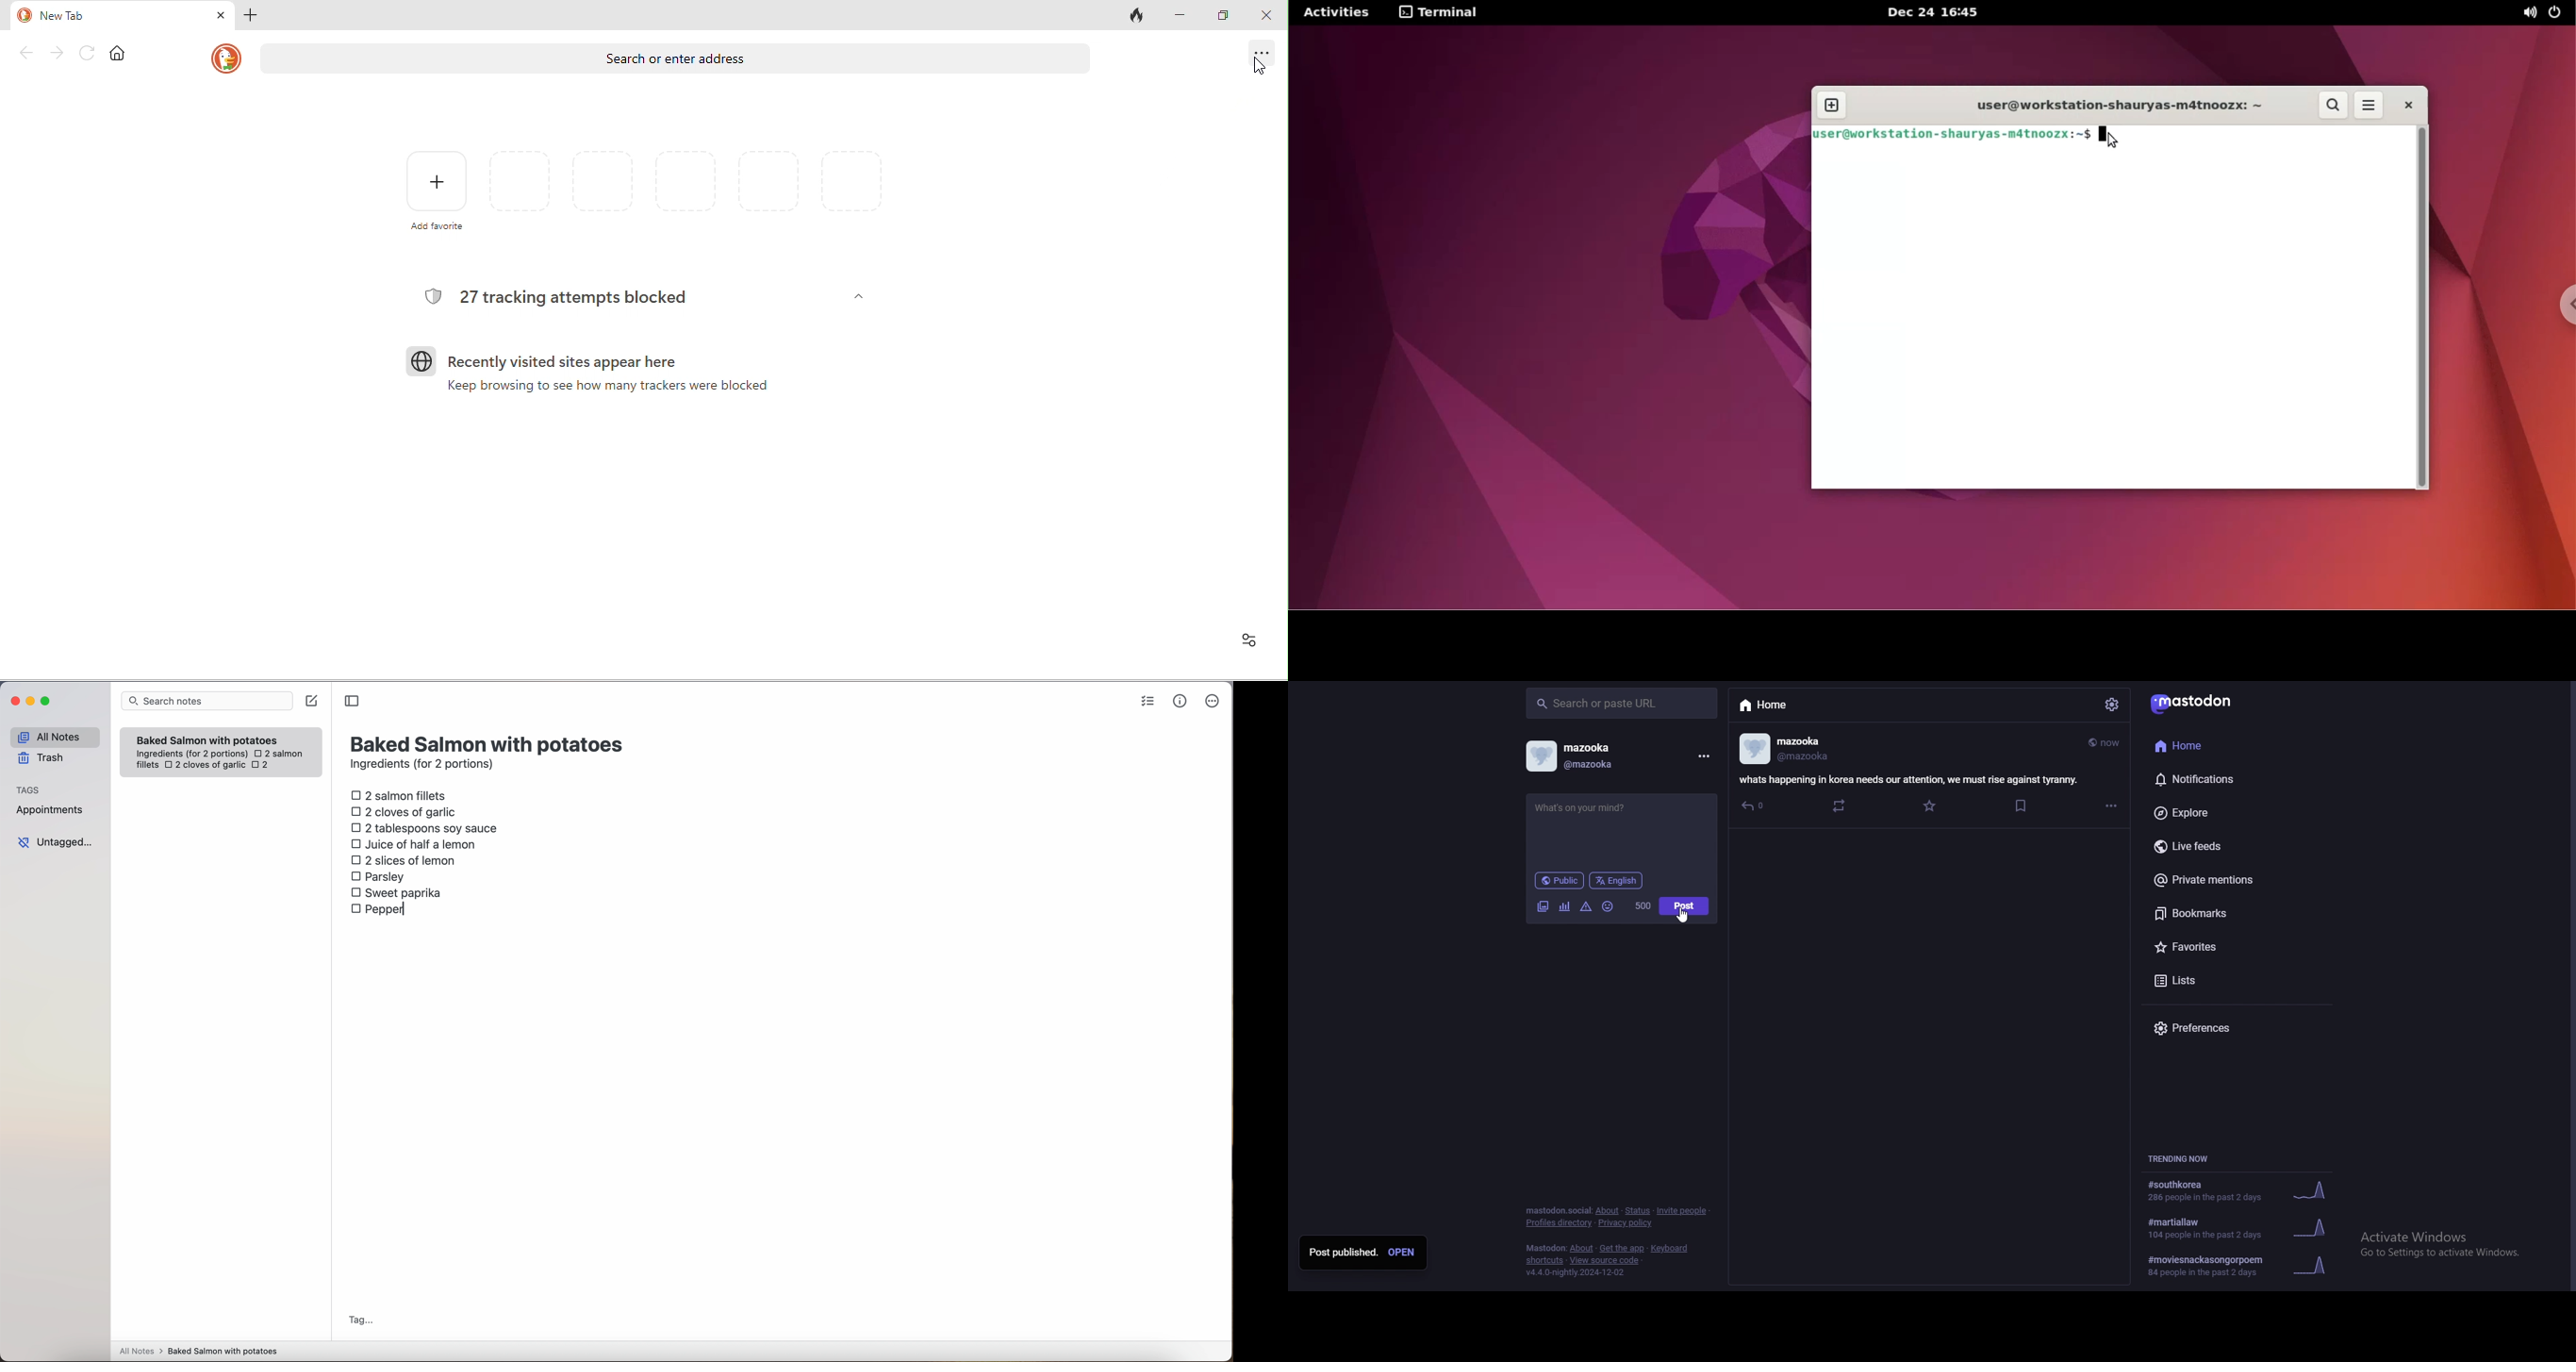 This screenshot has height=1372, width=2576. What do you see at coordinates (424, 828) in the screenshot?
I see `2 tablespoons soy sauce` at bounding box center [424, 828].